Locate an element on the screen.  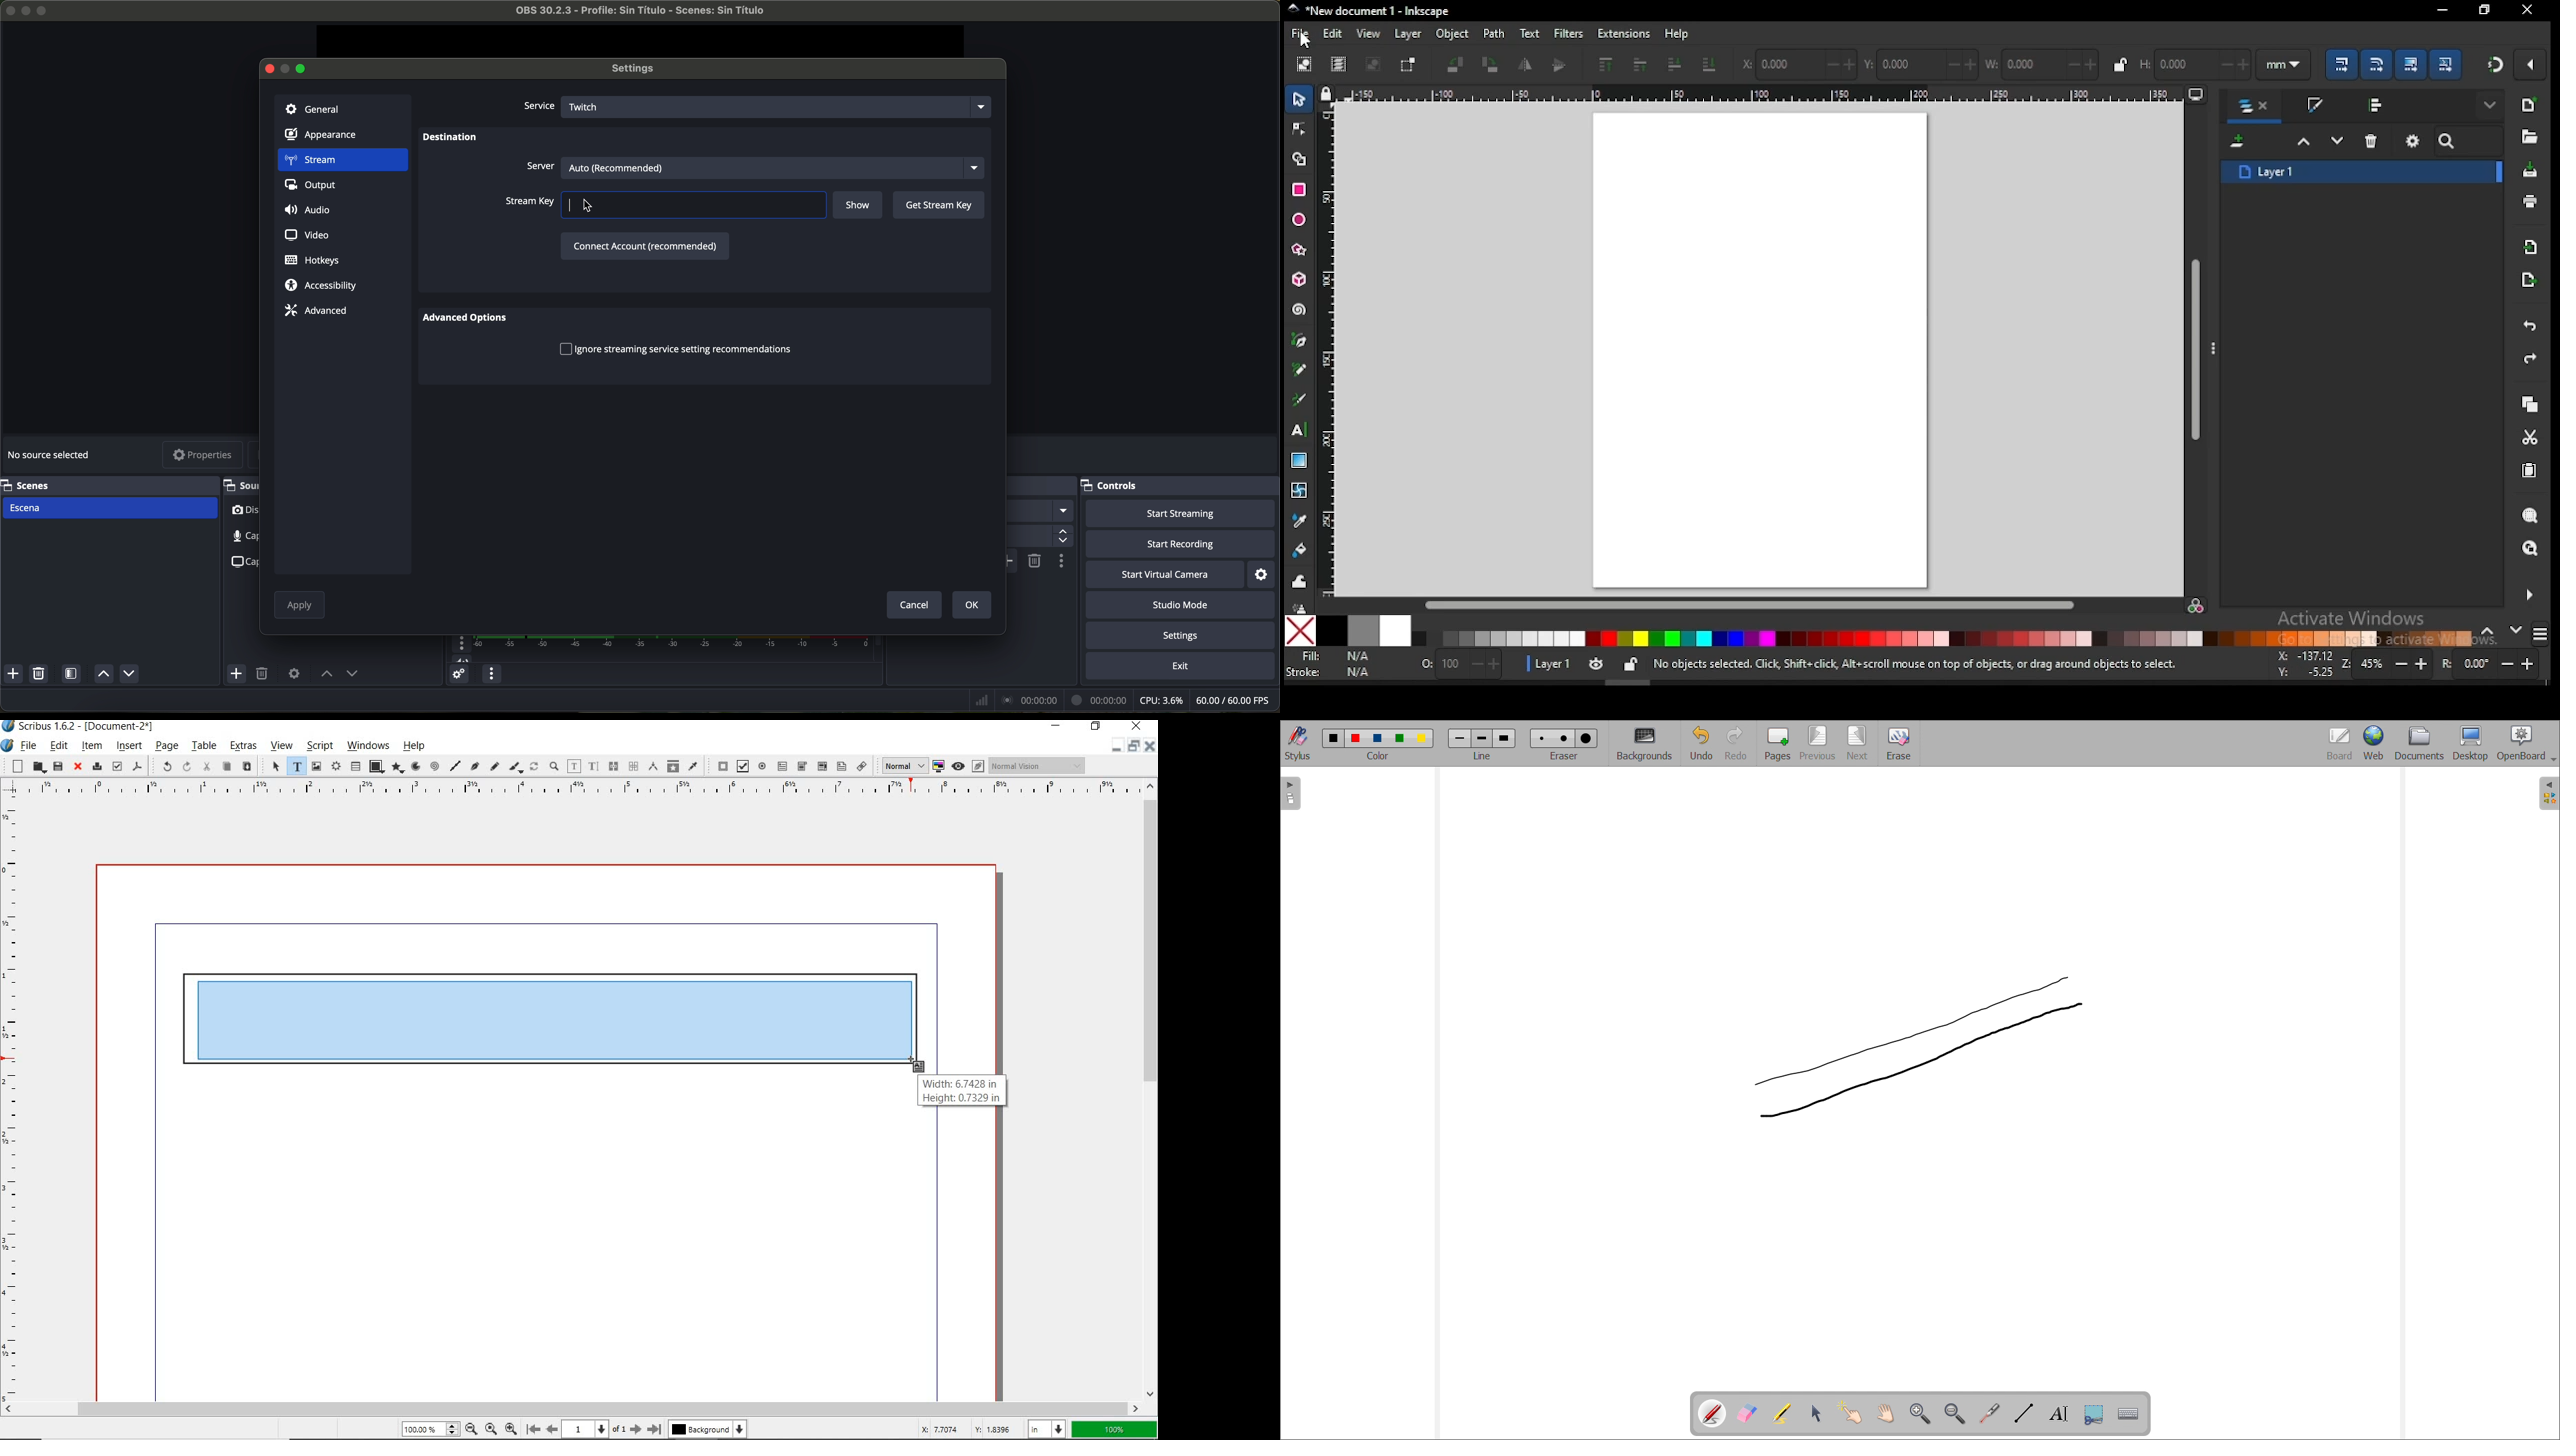
zoom drawing is located at coordinates (2531, 550).